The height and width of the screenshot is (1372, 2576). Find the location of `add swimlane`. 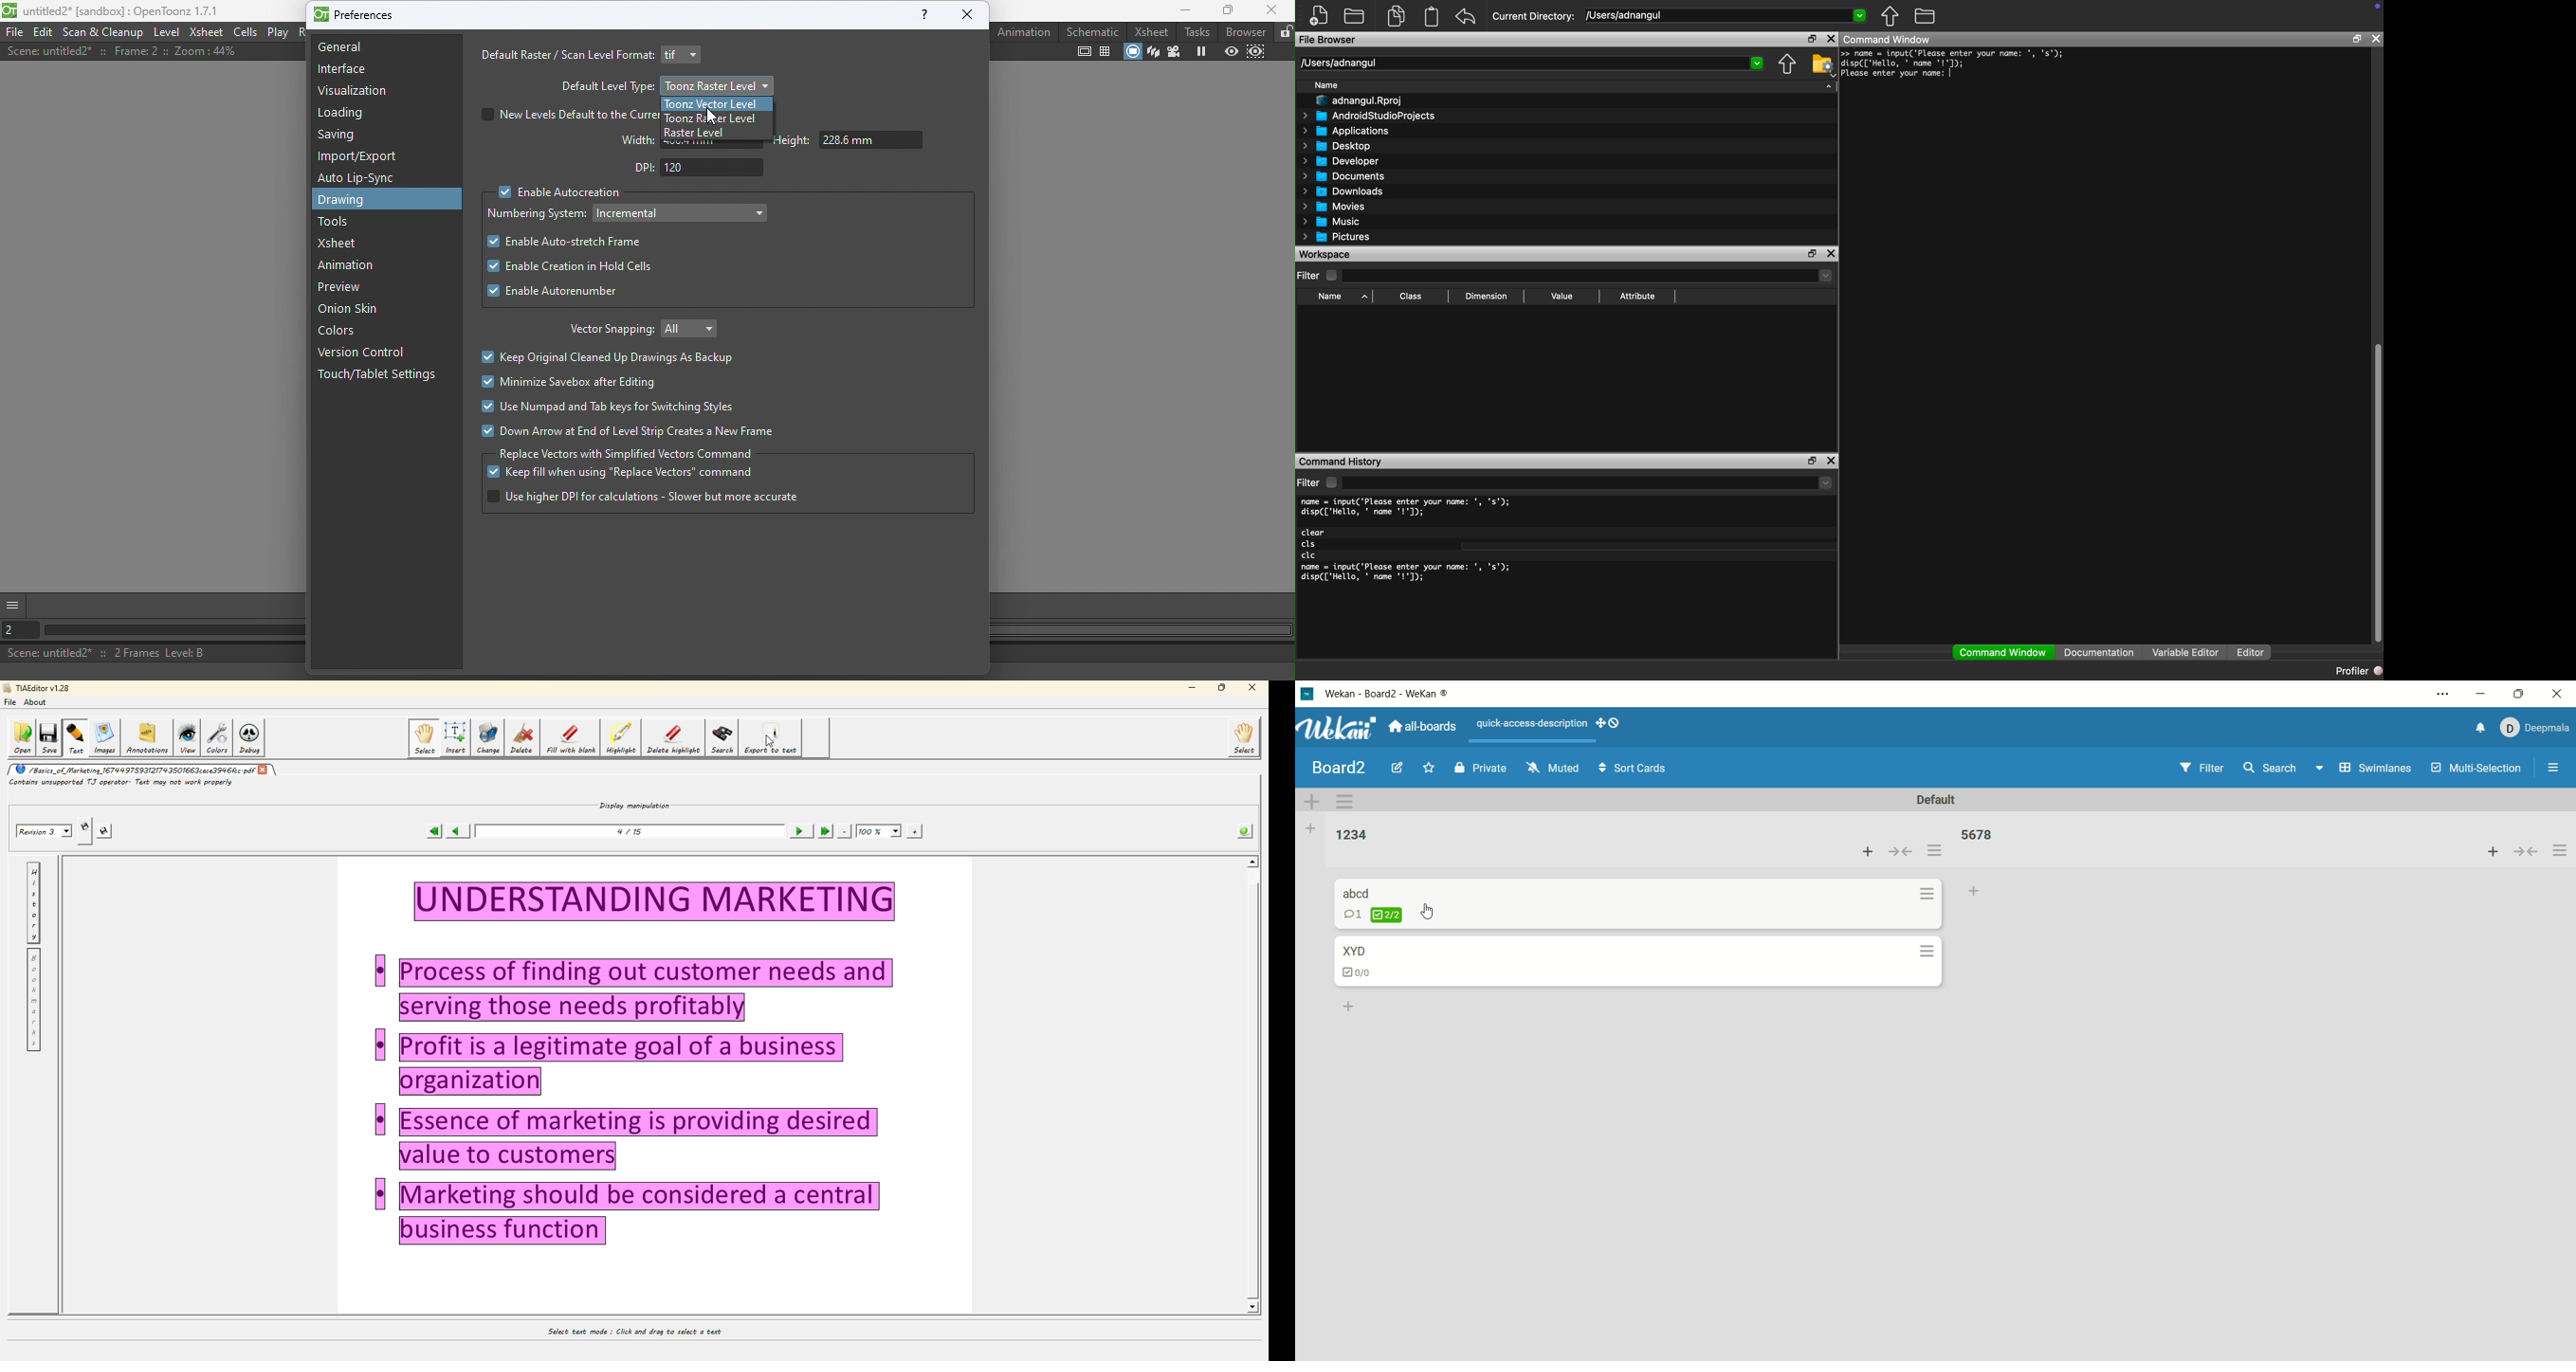

add swimlane is located at coordinates (1313, 801).